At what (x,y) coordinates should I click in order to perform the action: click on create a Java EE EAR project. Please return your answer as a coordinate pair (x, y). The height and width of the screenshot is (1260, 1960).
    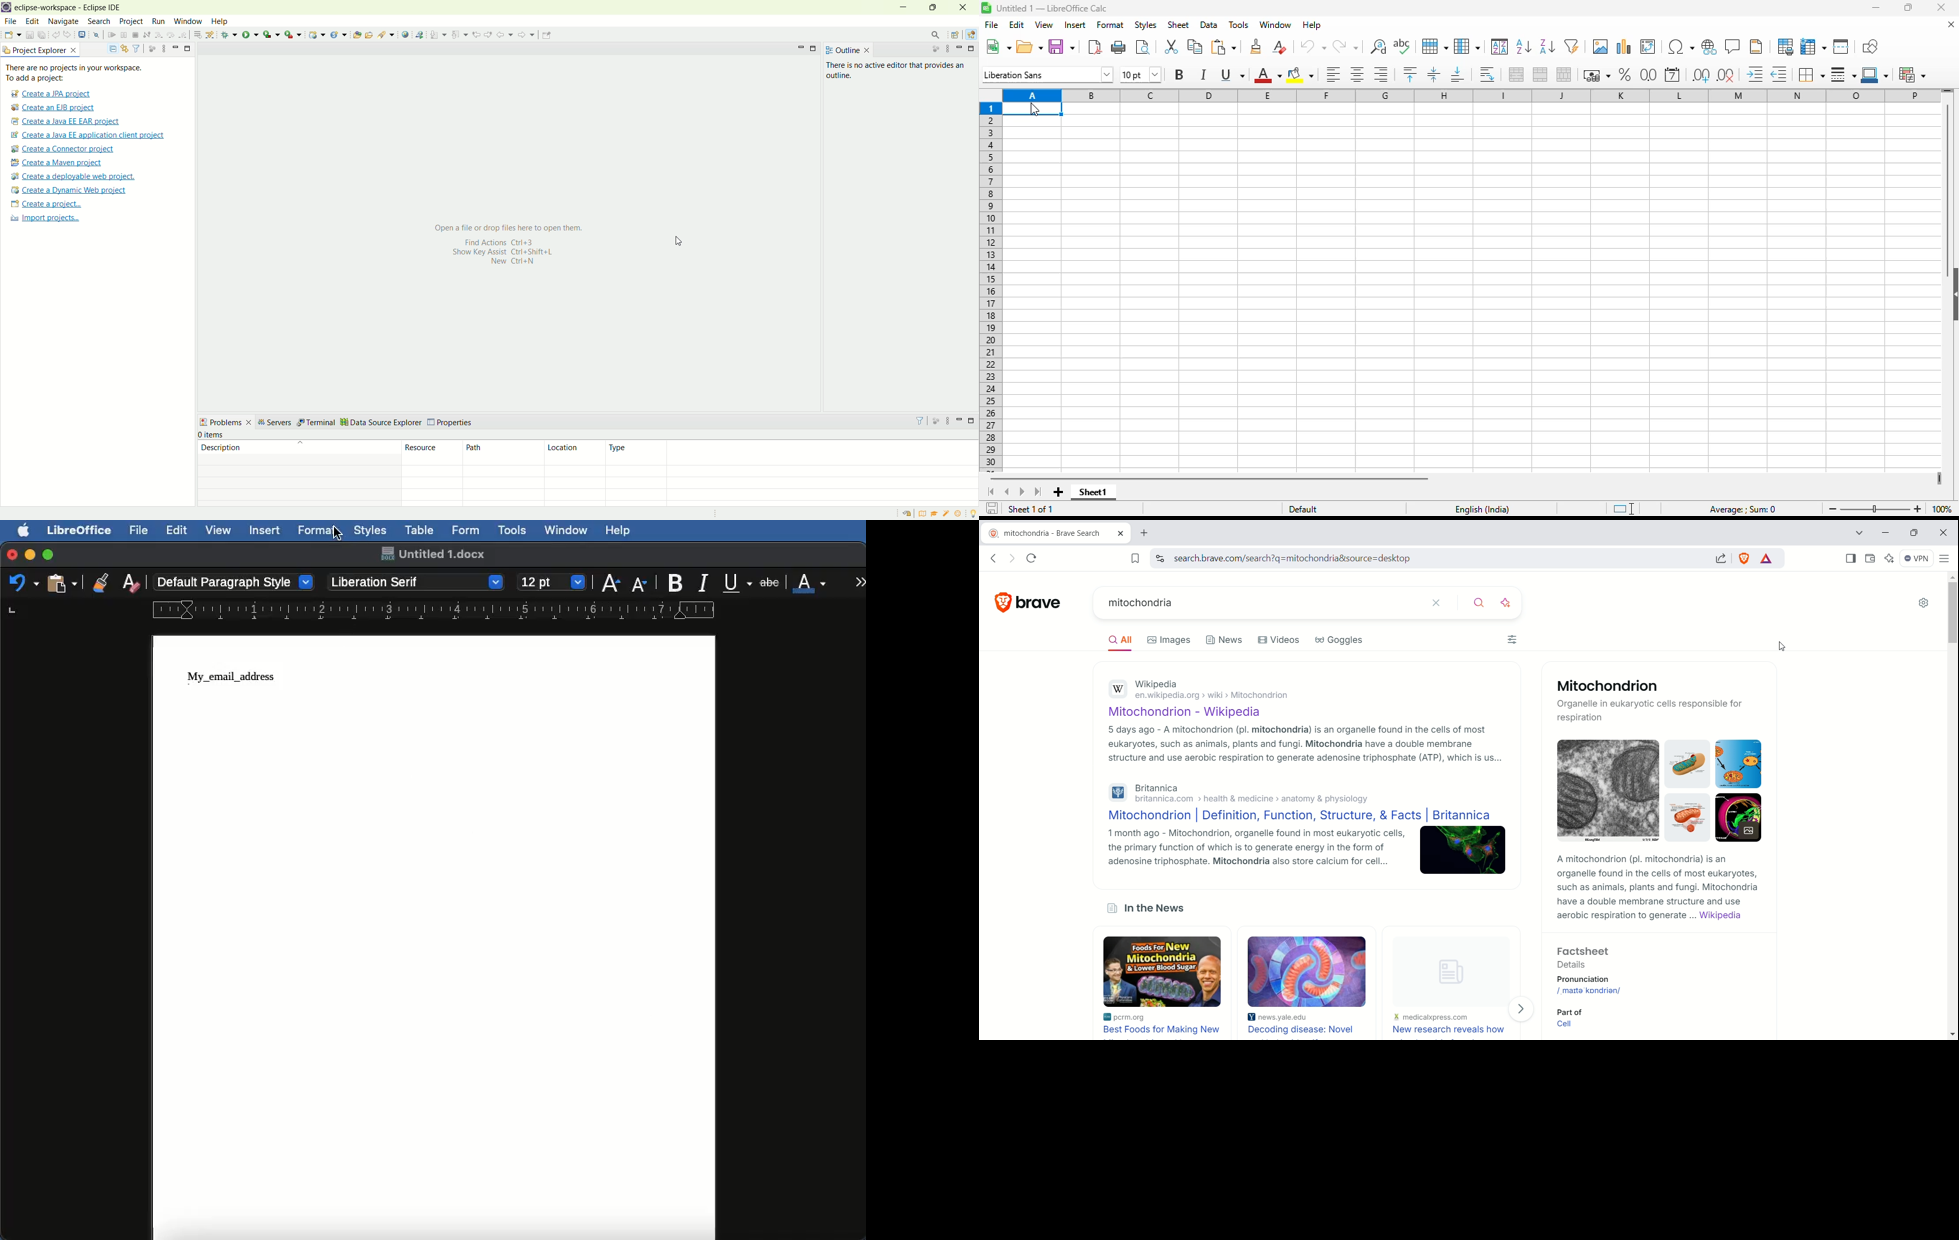
    Looking at the image, I should click on (68, 122).